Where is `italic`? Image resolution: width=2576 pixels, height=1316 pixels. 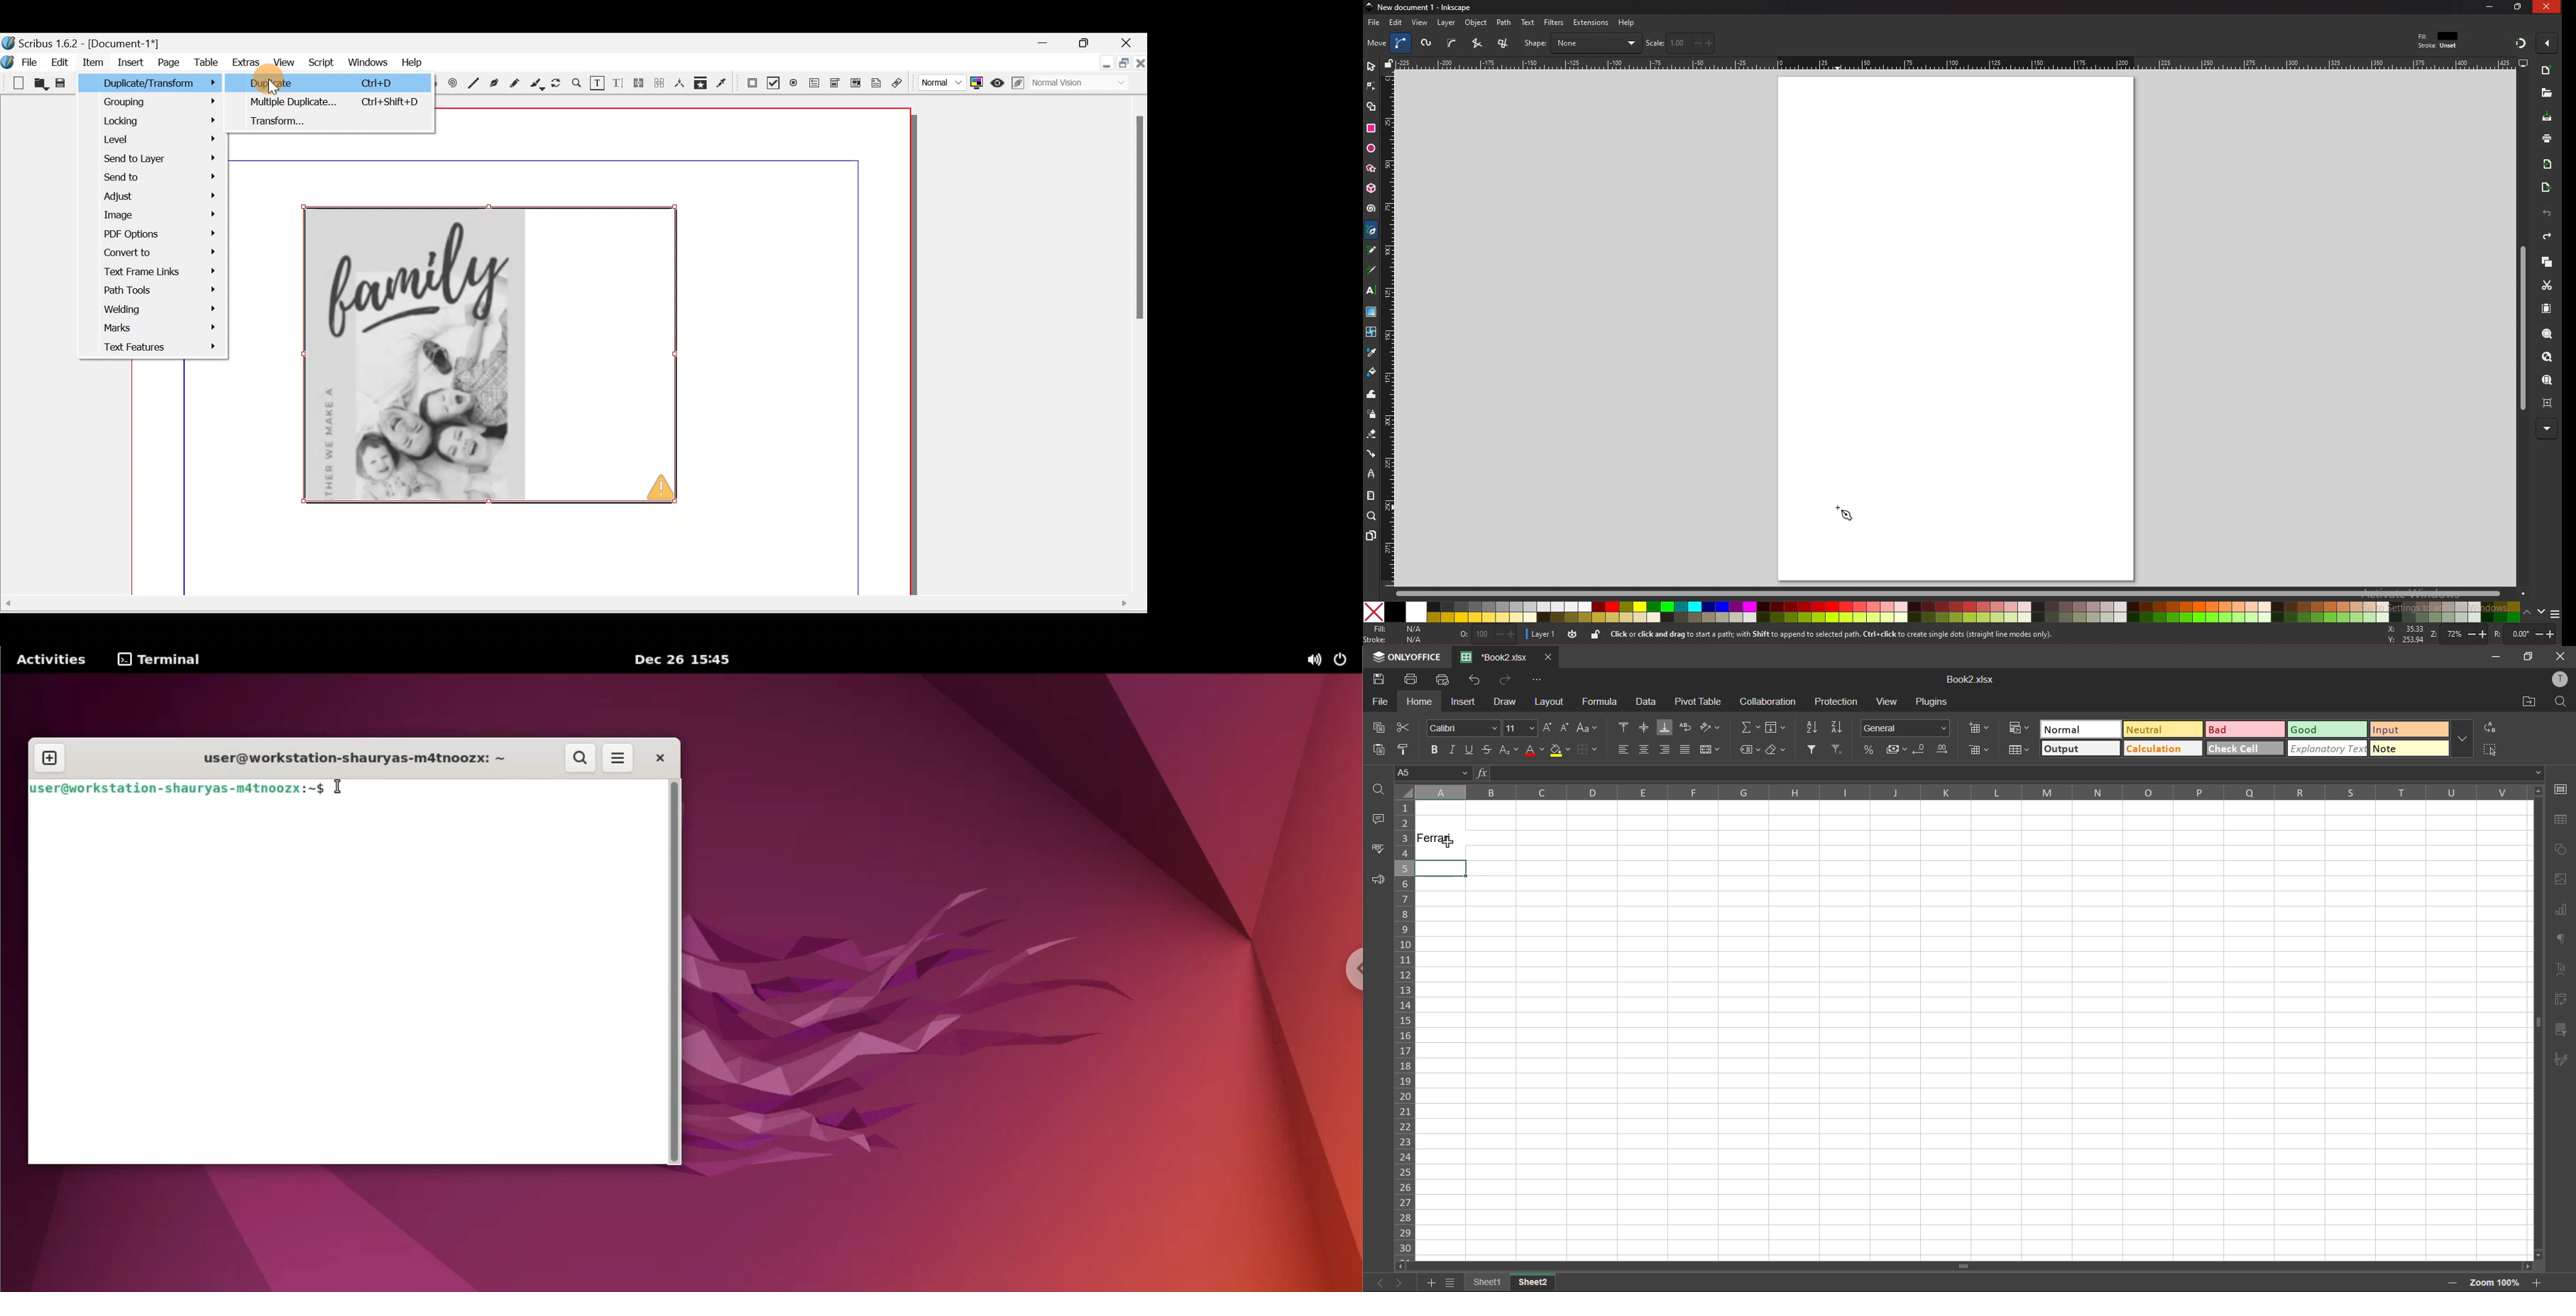 italic is located at coordinates (1453, 750).